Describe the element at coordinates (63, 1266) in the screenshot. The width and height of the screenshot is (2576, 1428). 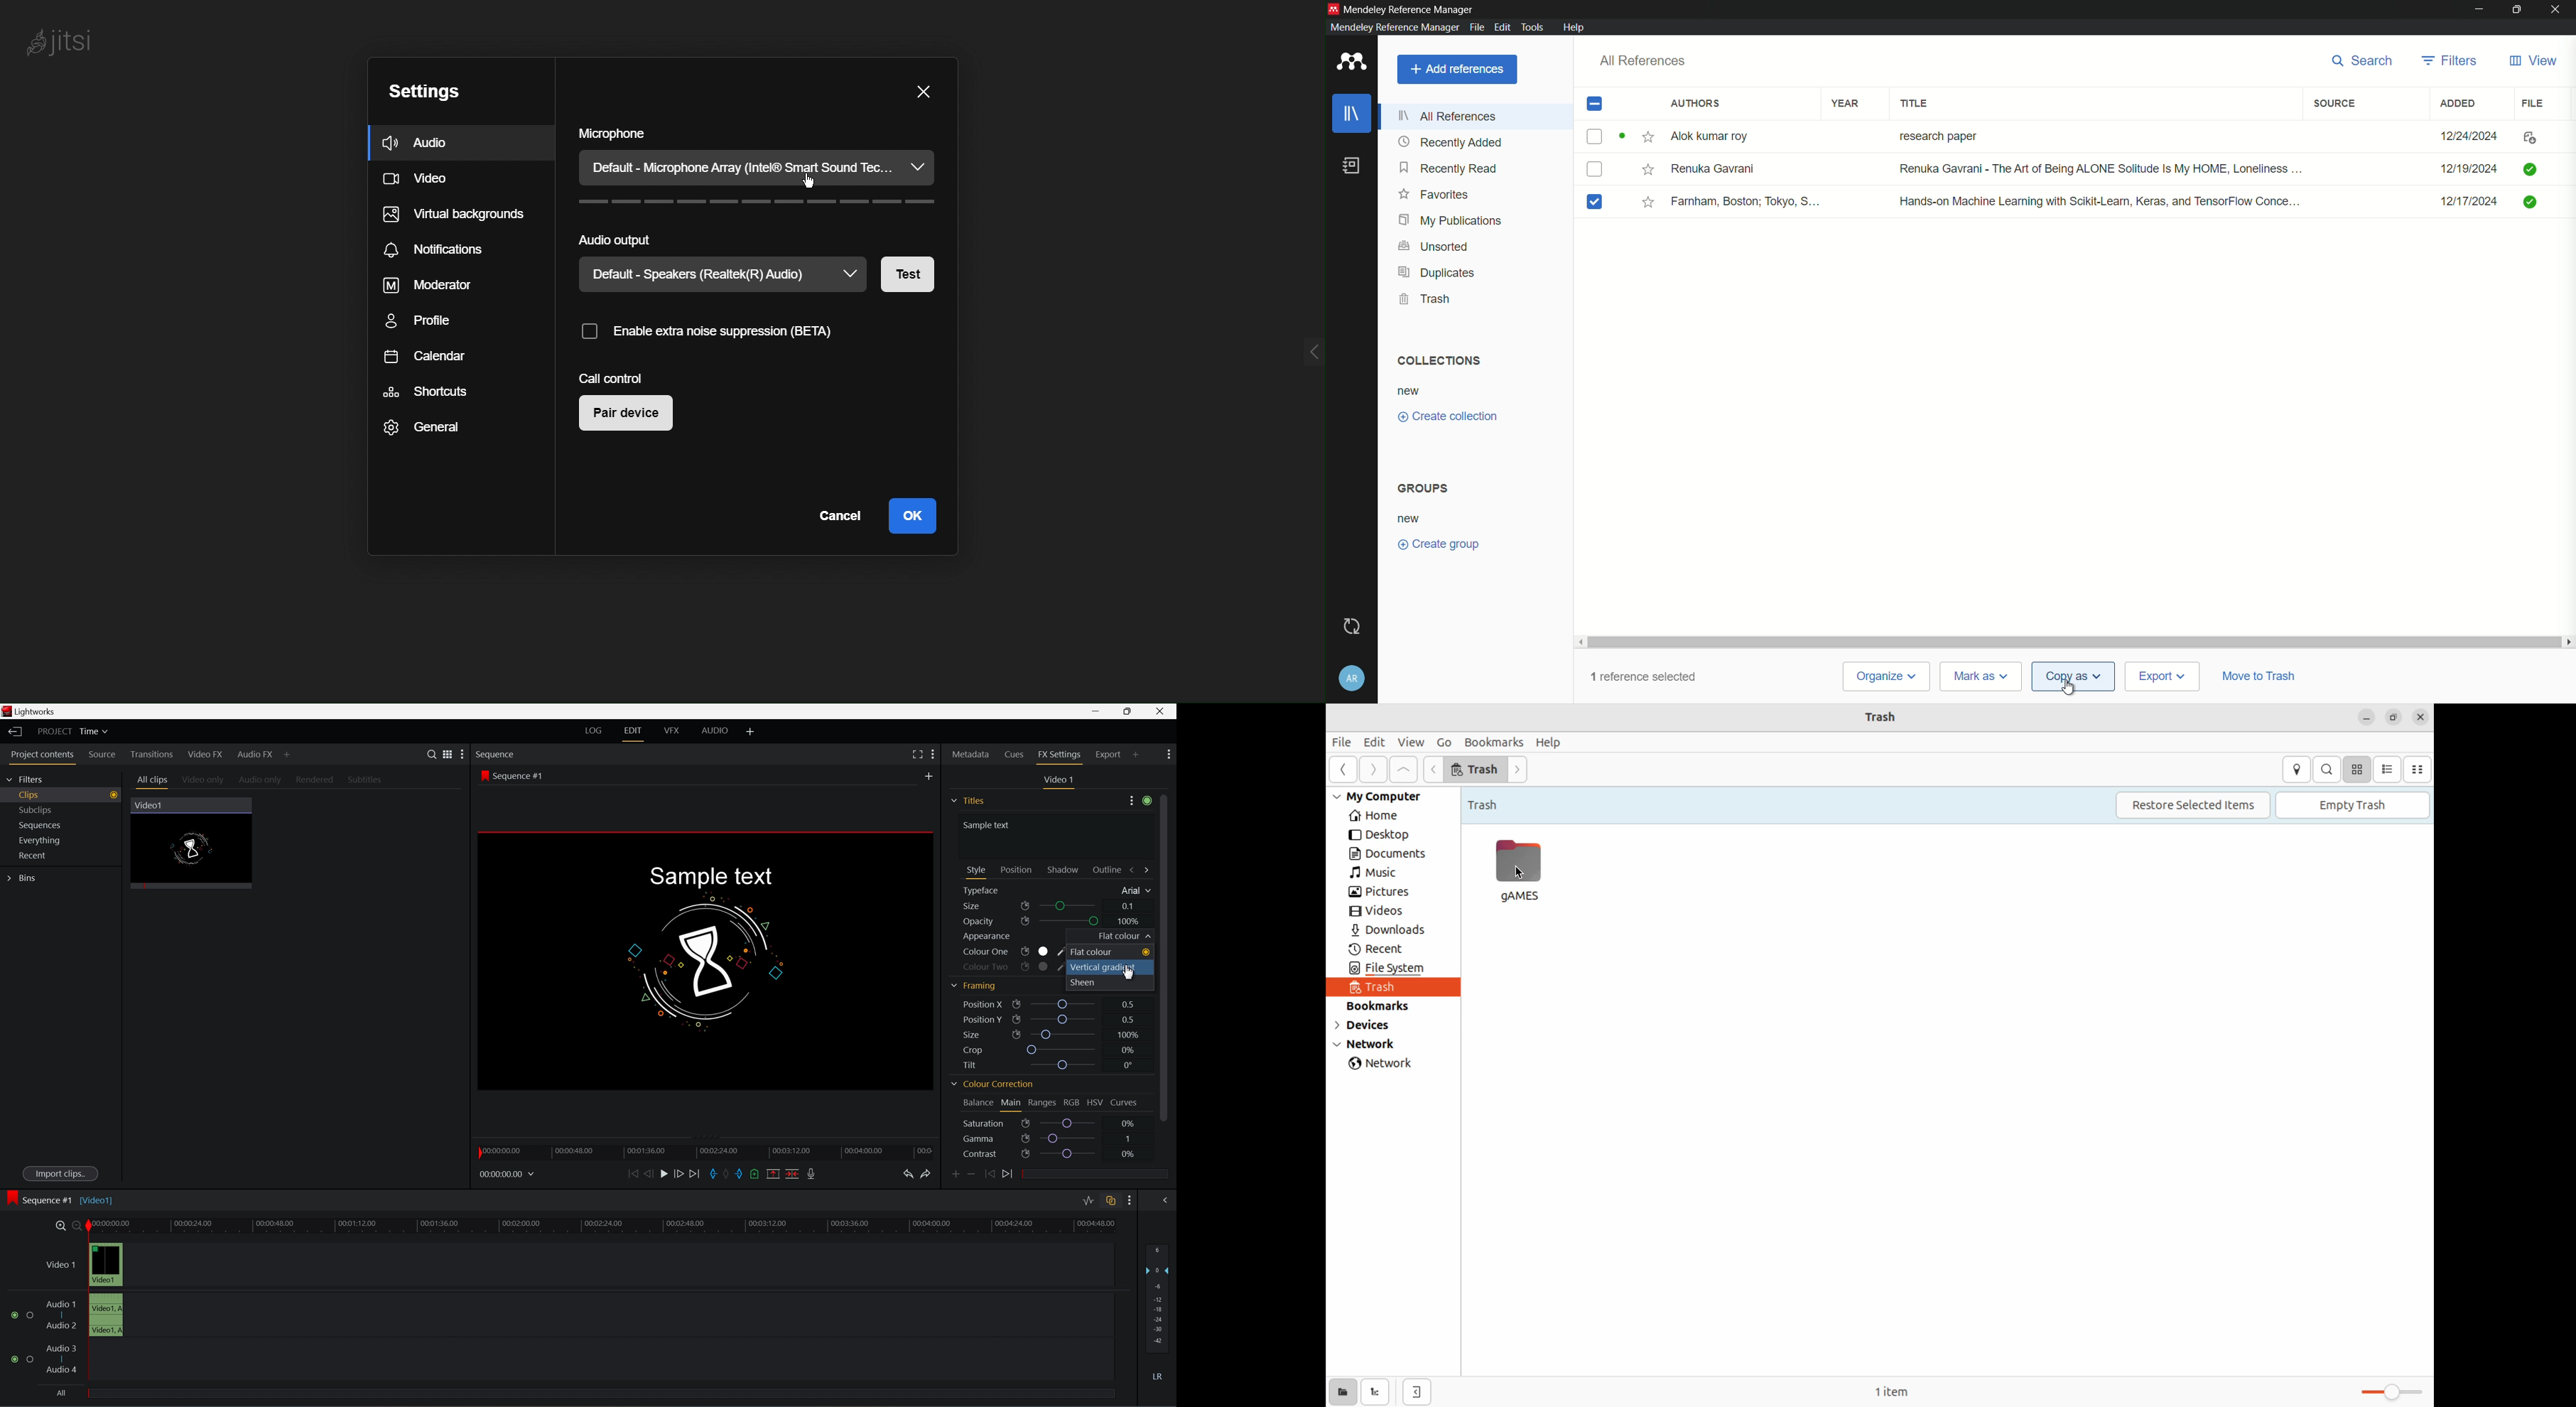
I see `Video 1` at that location.